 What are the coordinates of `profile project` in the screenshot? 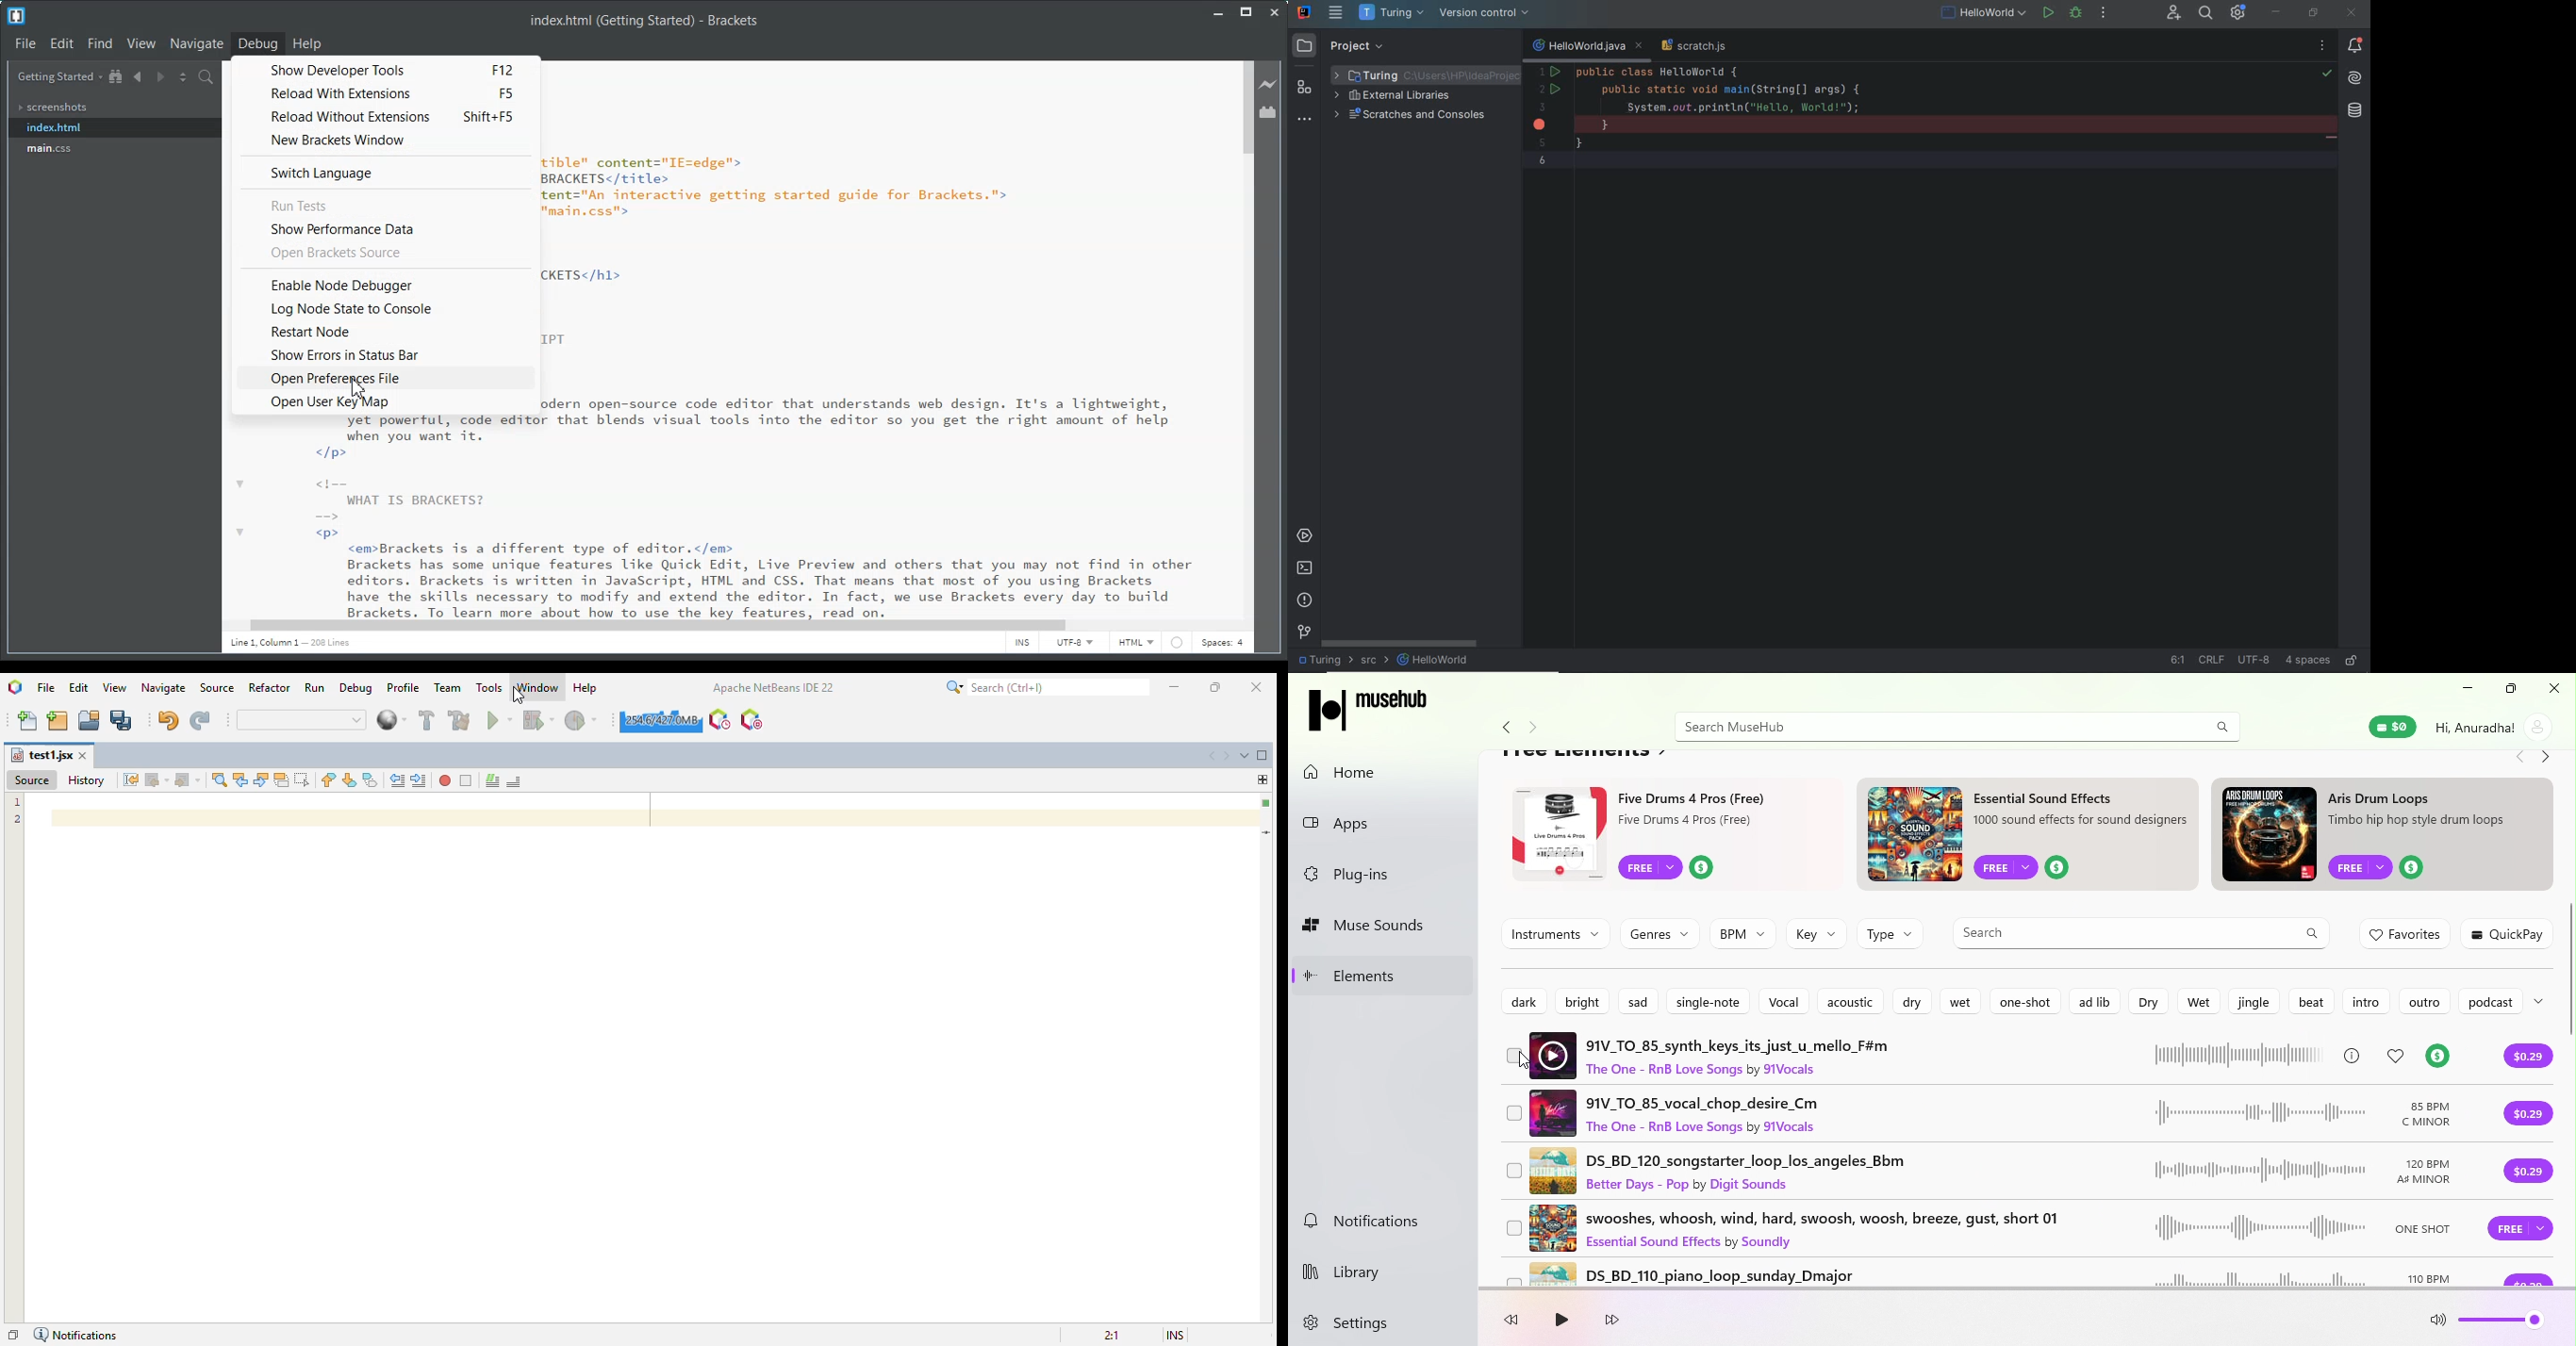 It's located at (582, 720).